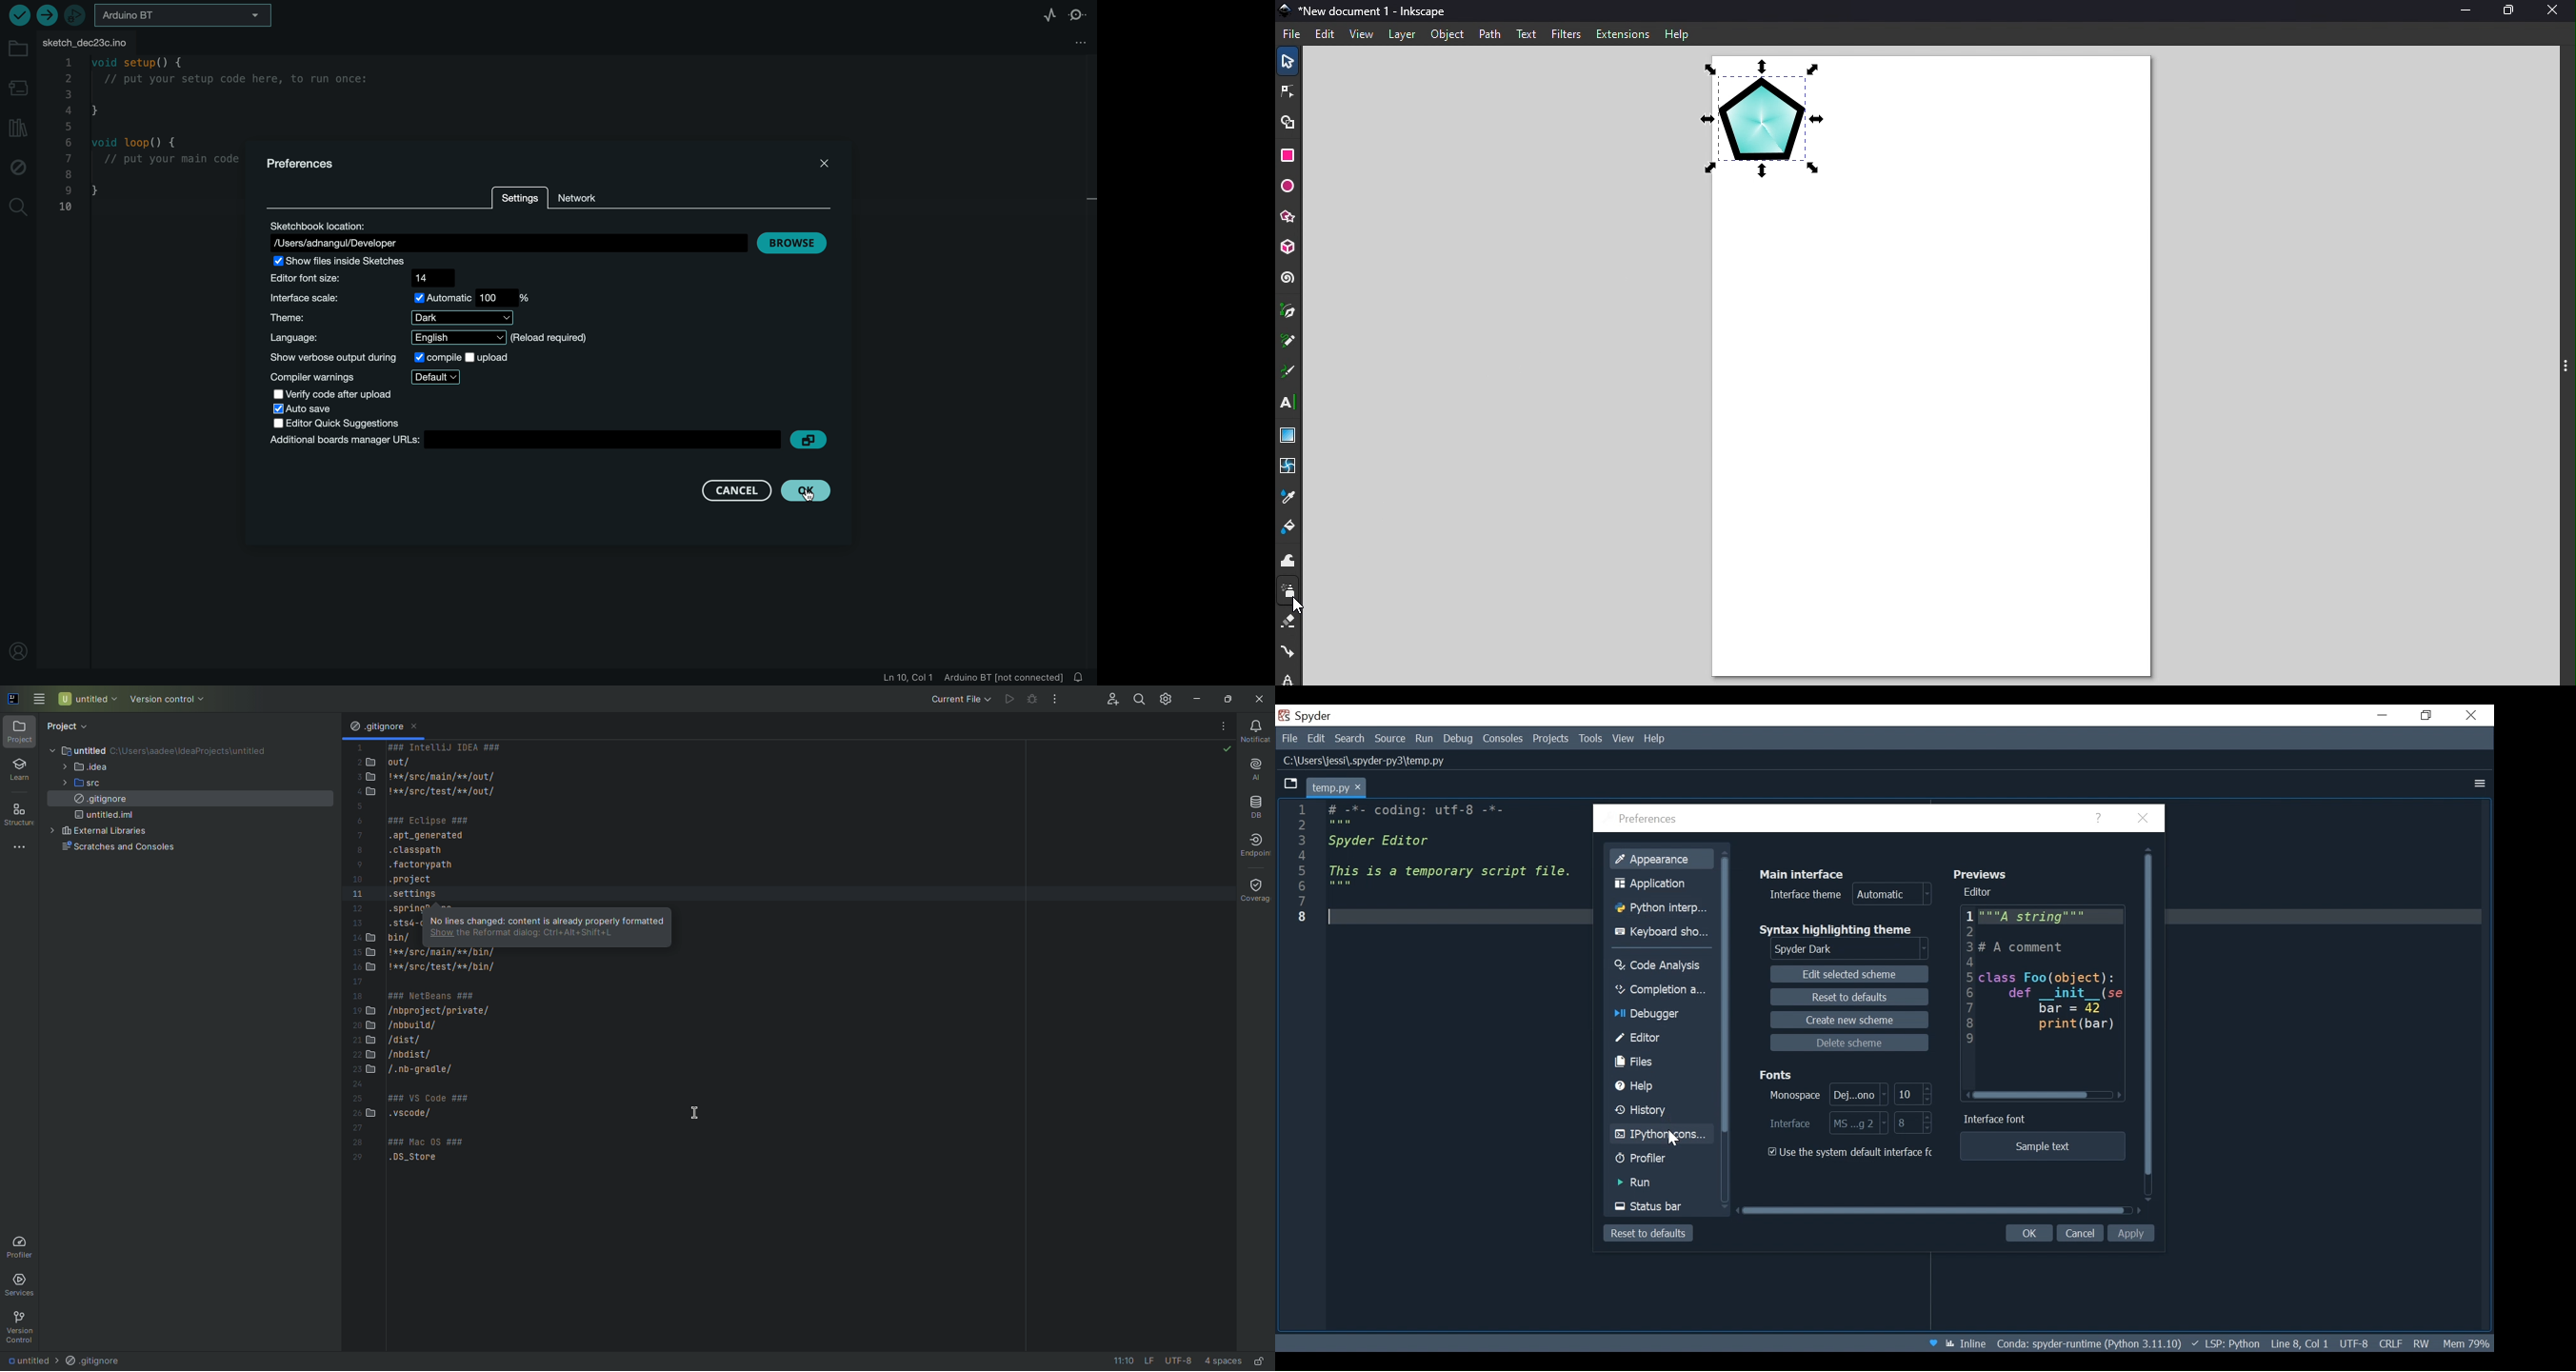 This screenshot has height=1372, width=2576. I want to click on Python Interpreter, so click(1659, 910).